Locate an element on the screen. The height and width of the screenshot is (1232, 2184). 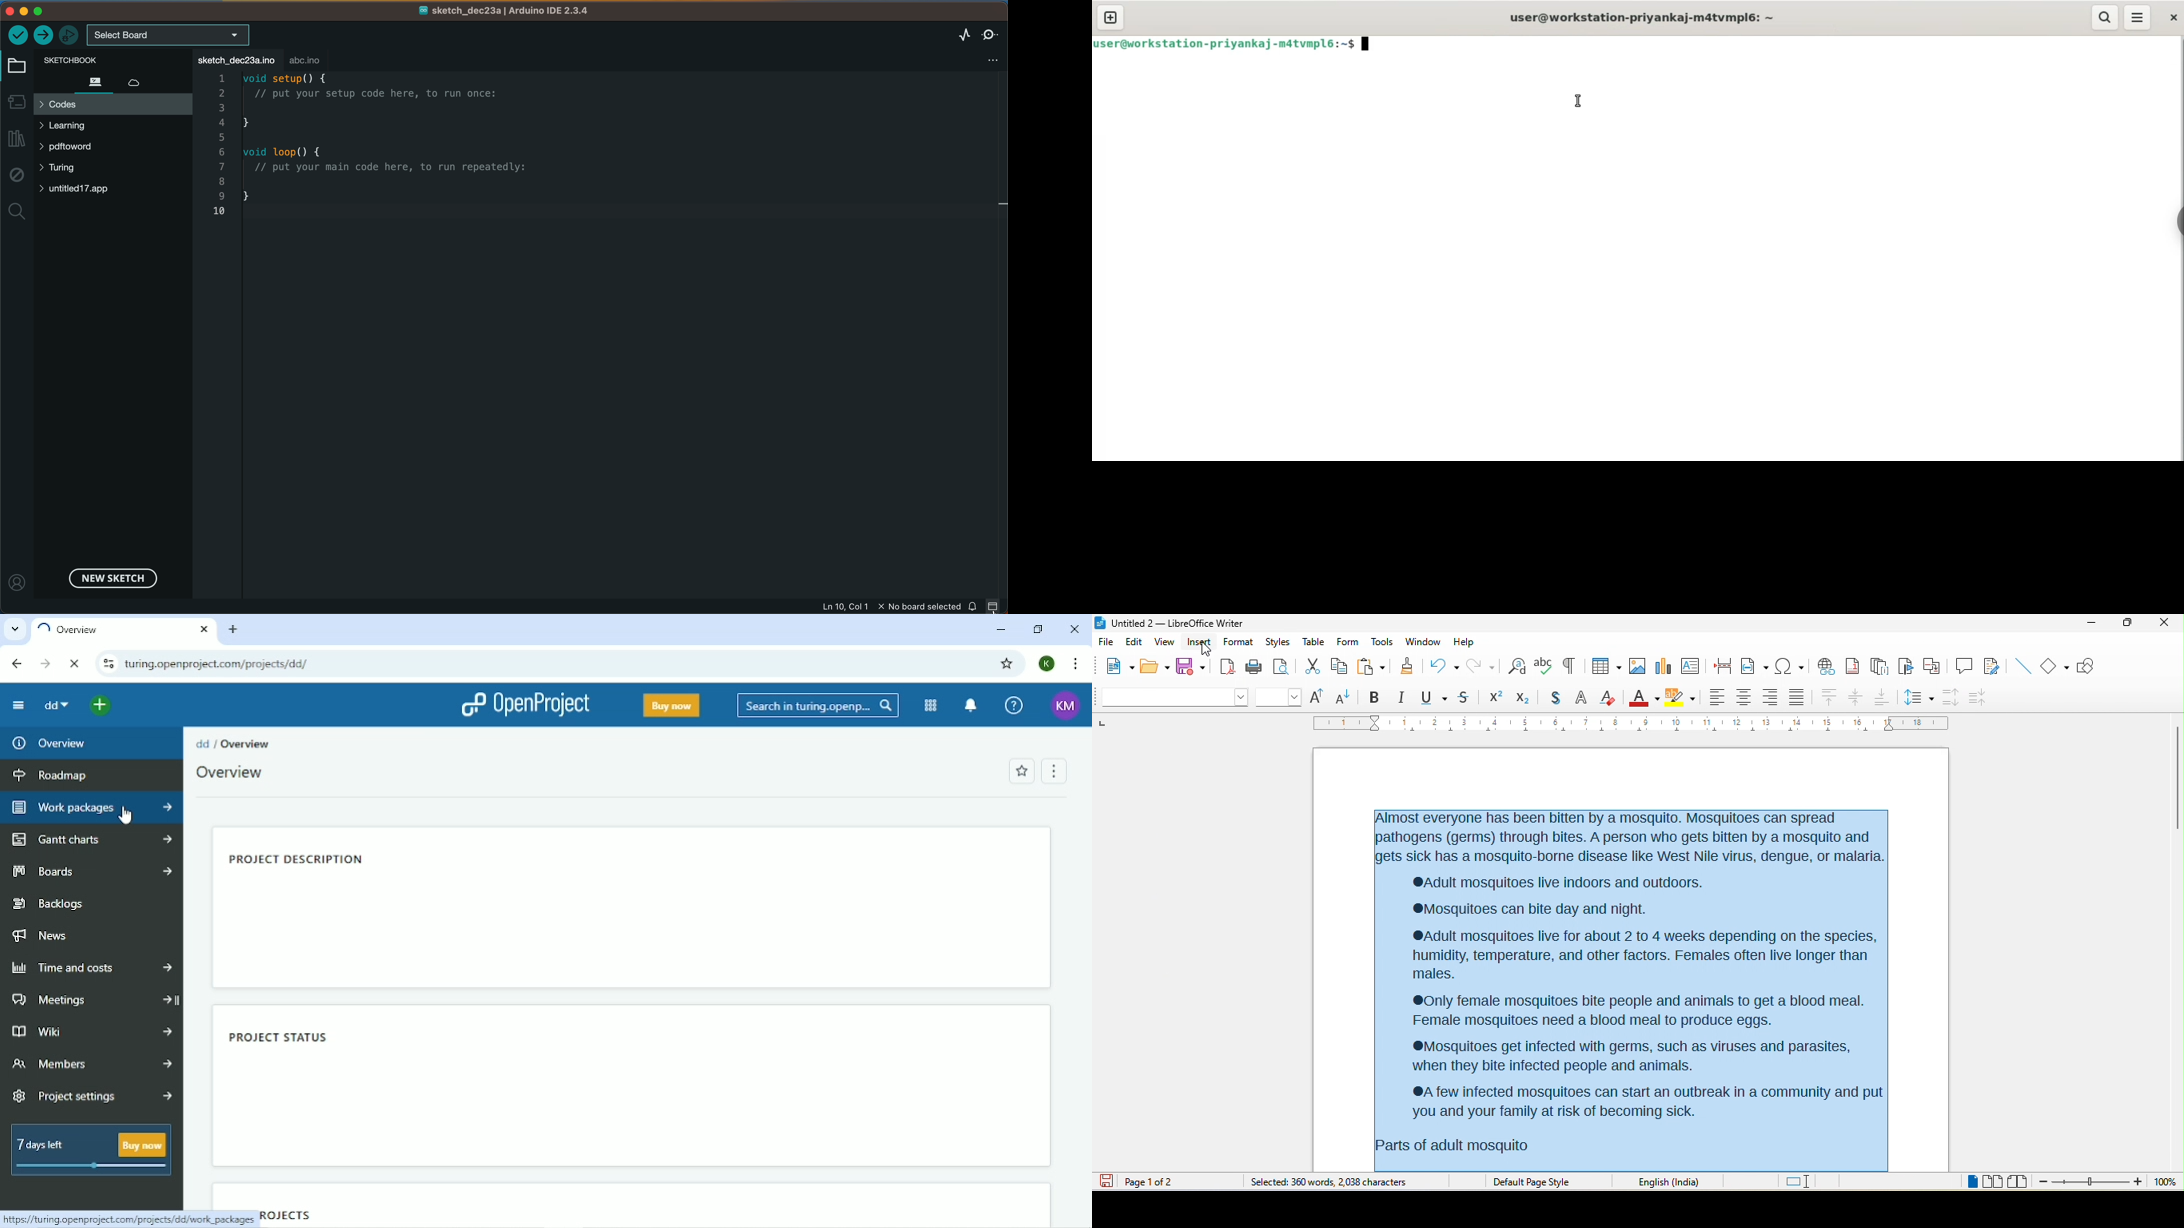
hyperlink is located at coordinates (1827, 667).